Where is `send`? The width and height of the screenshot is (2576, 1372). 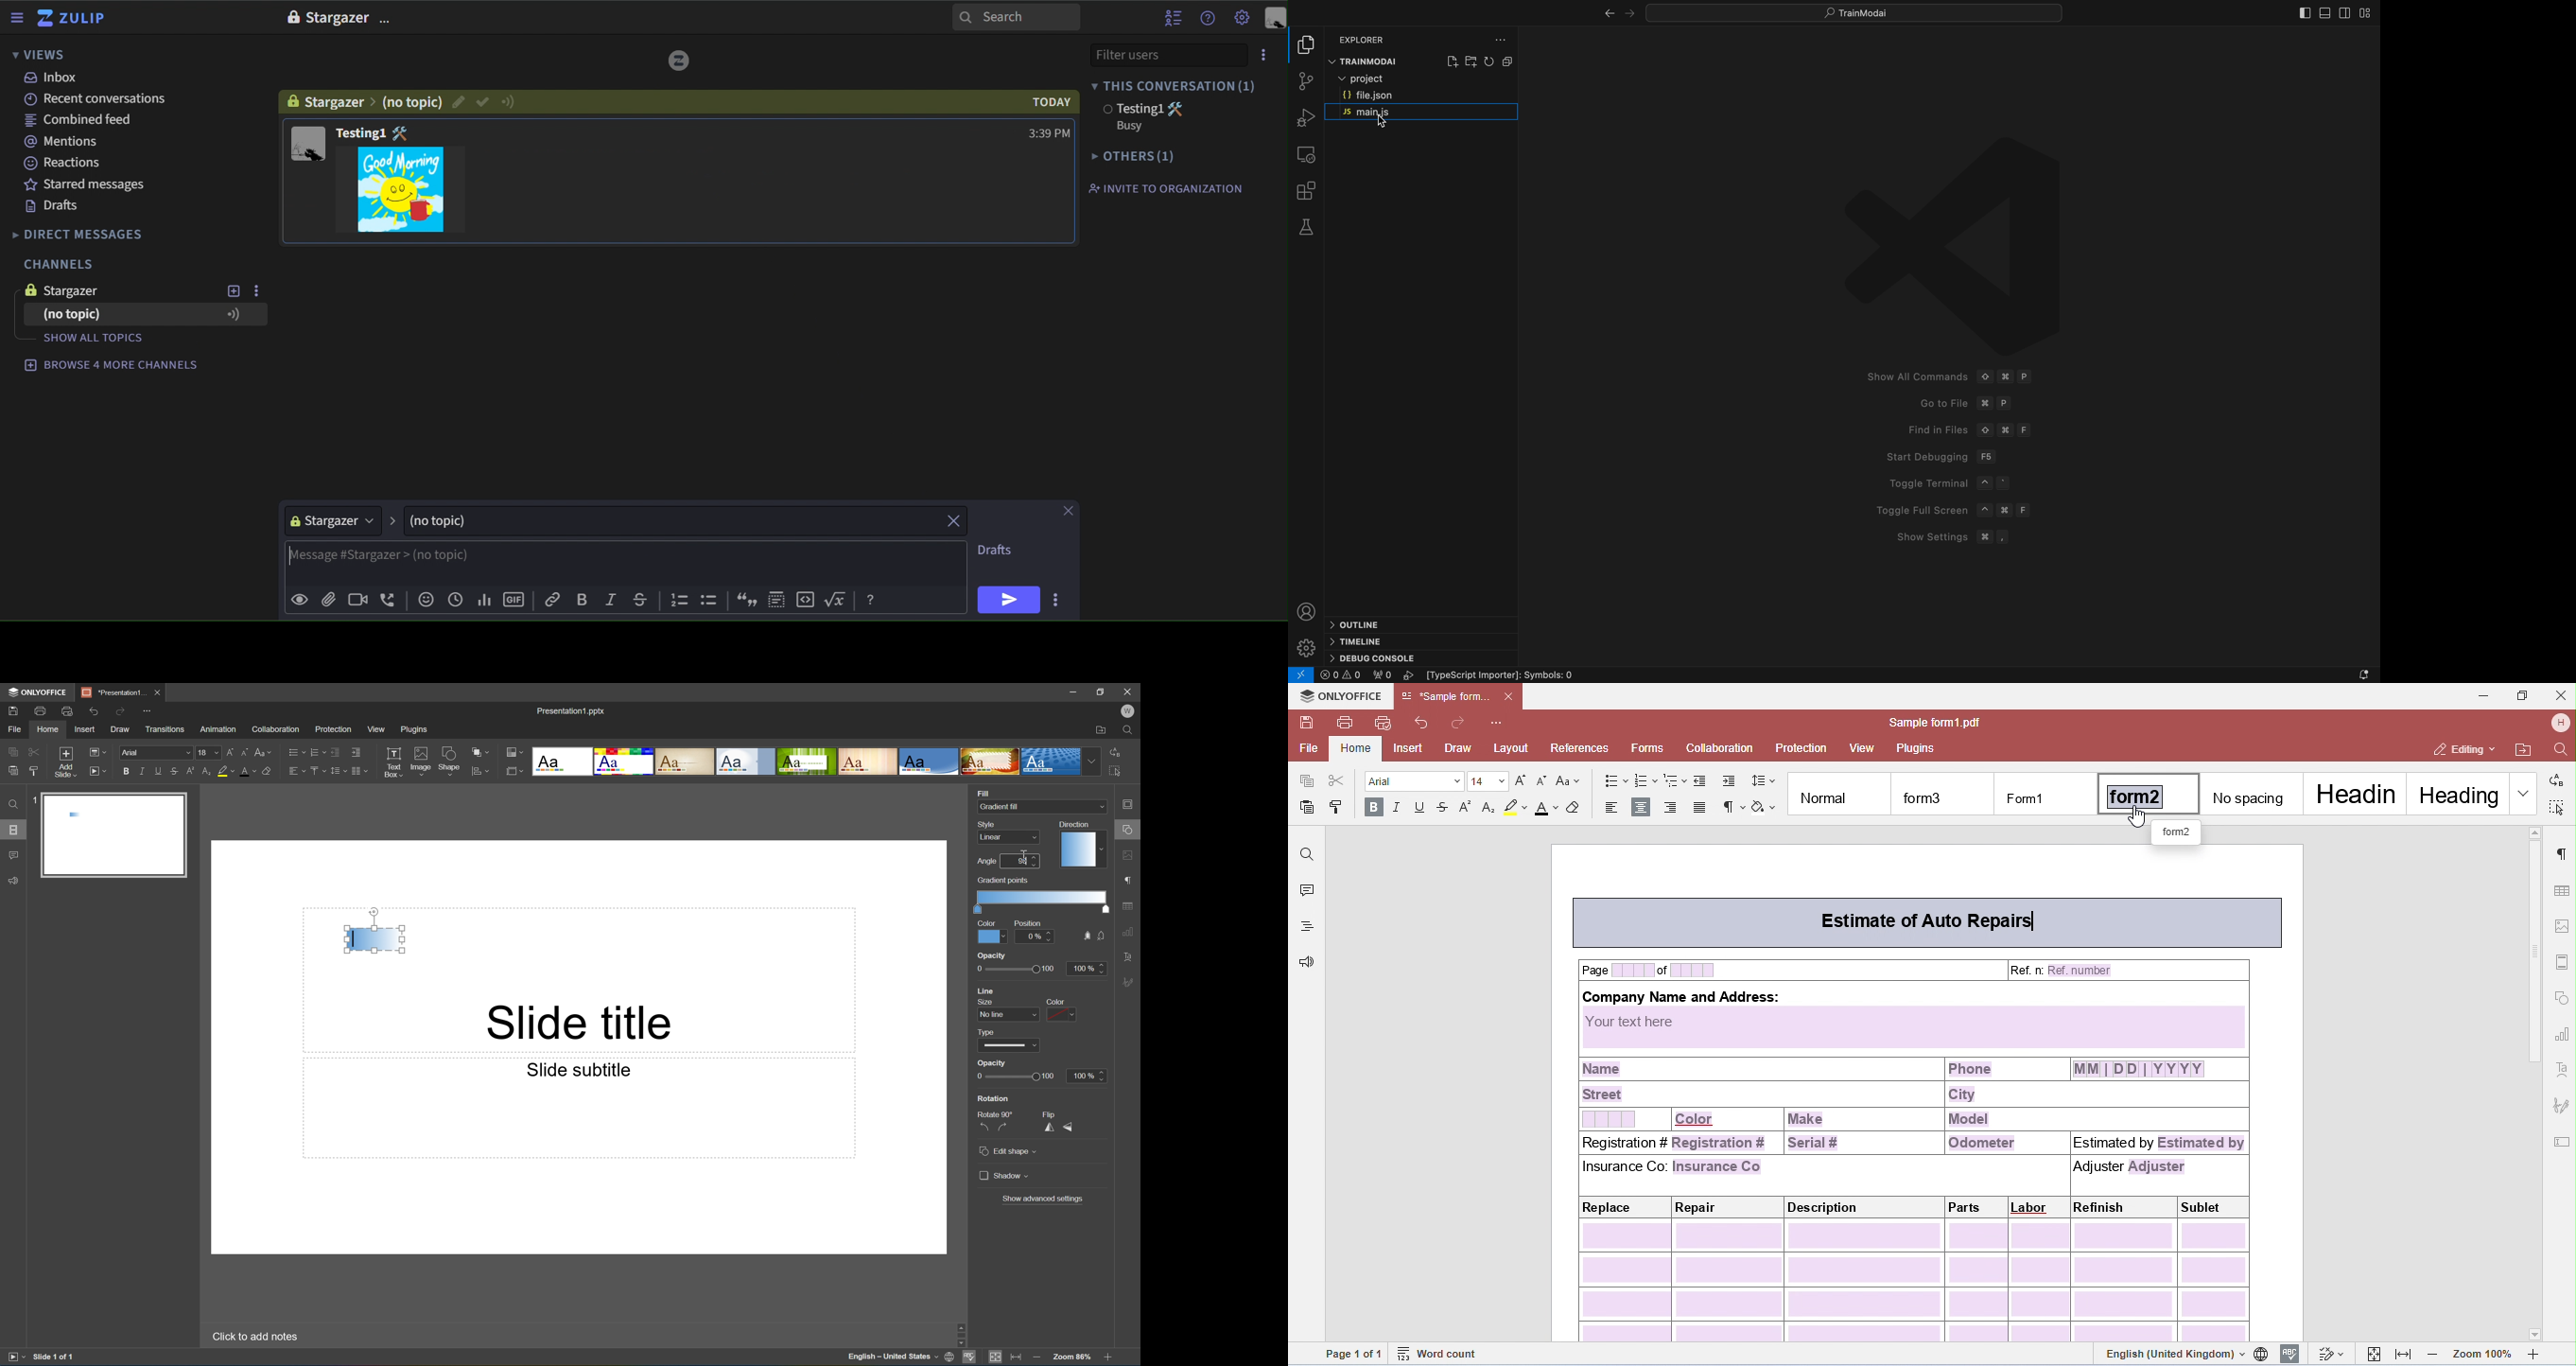
send is located at coordinates (1009, 601).